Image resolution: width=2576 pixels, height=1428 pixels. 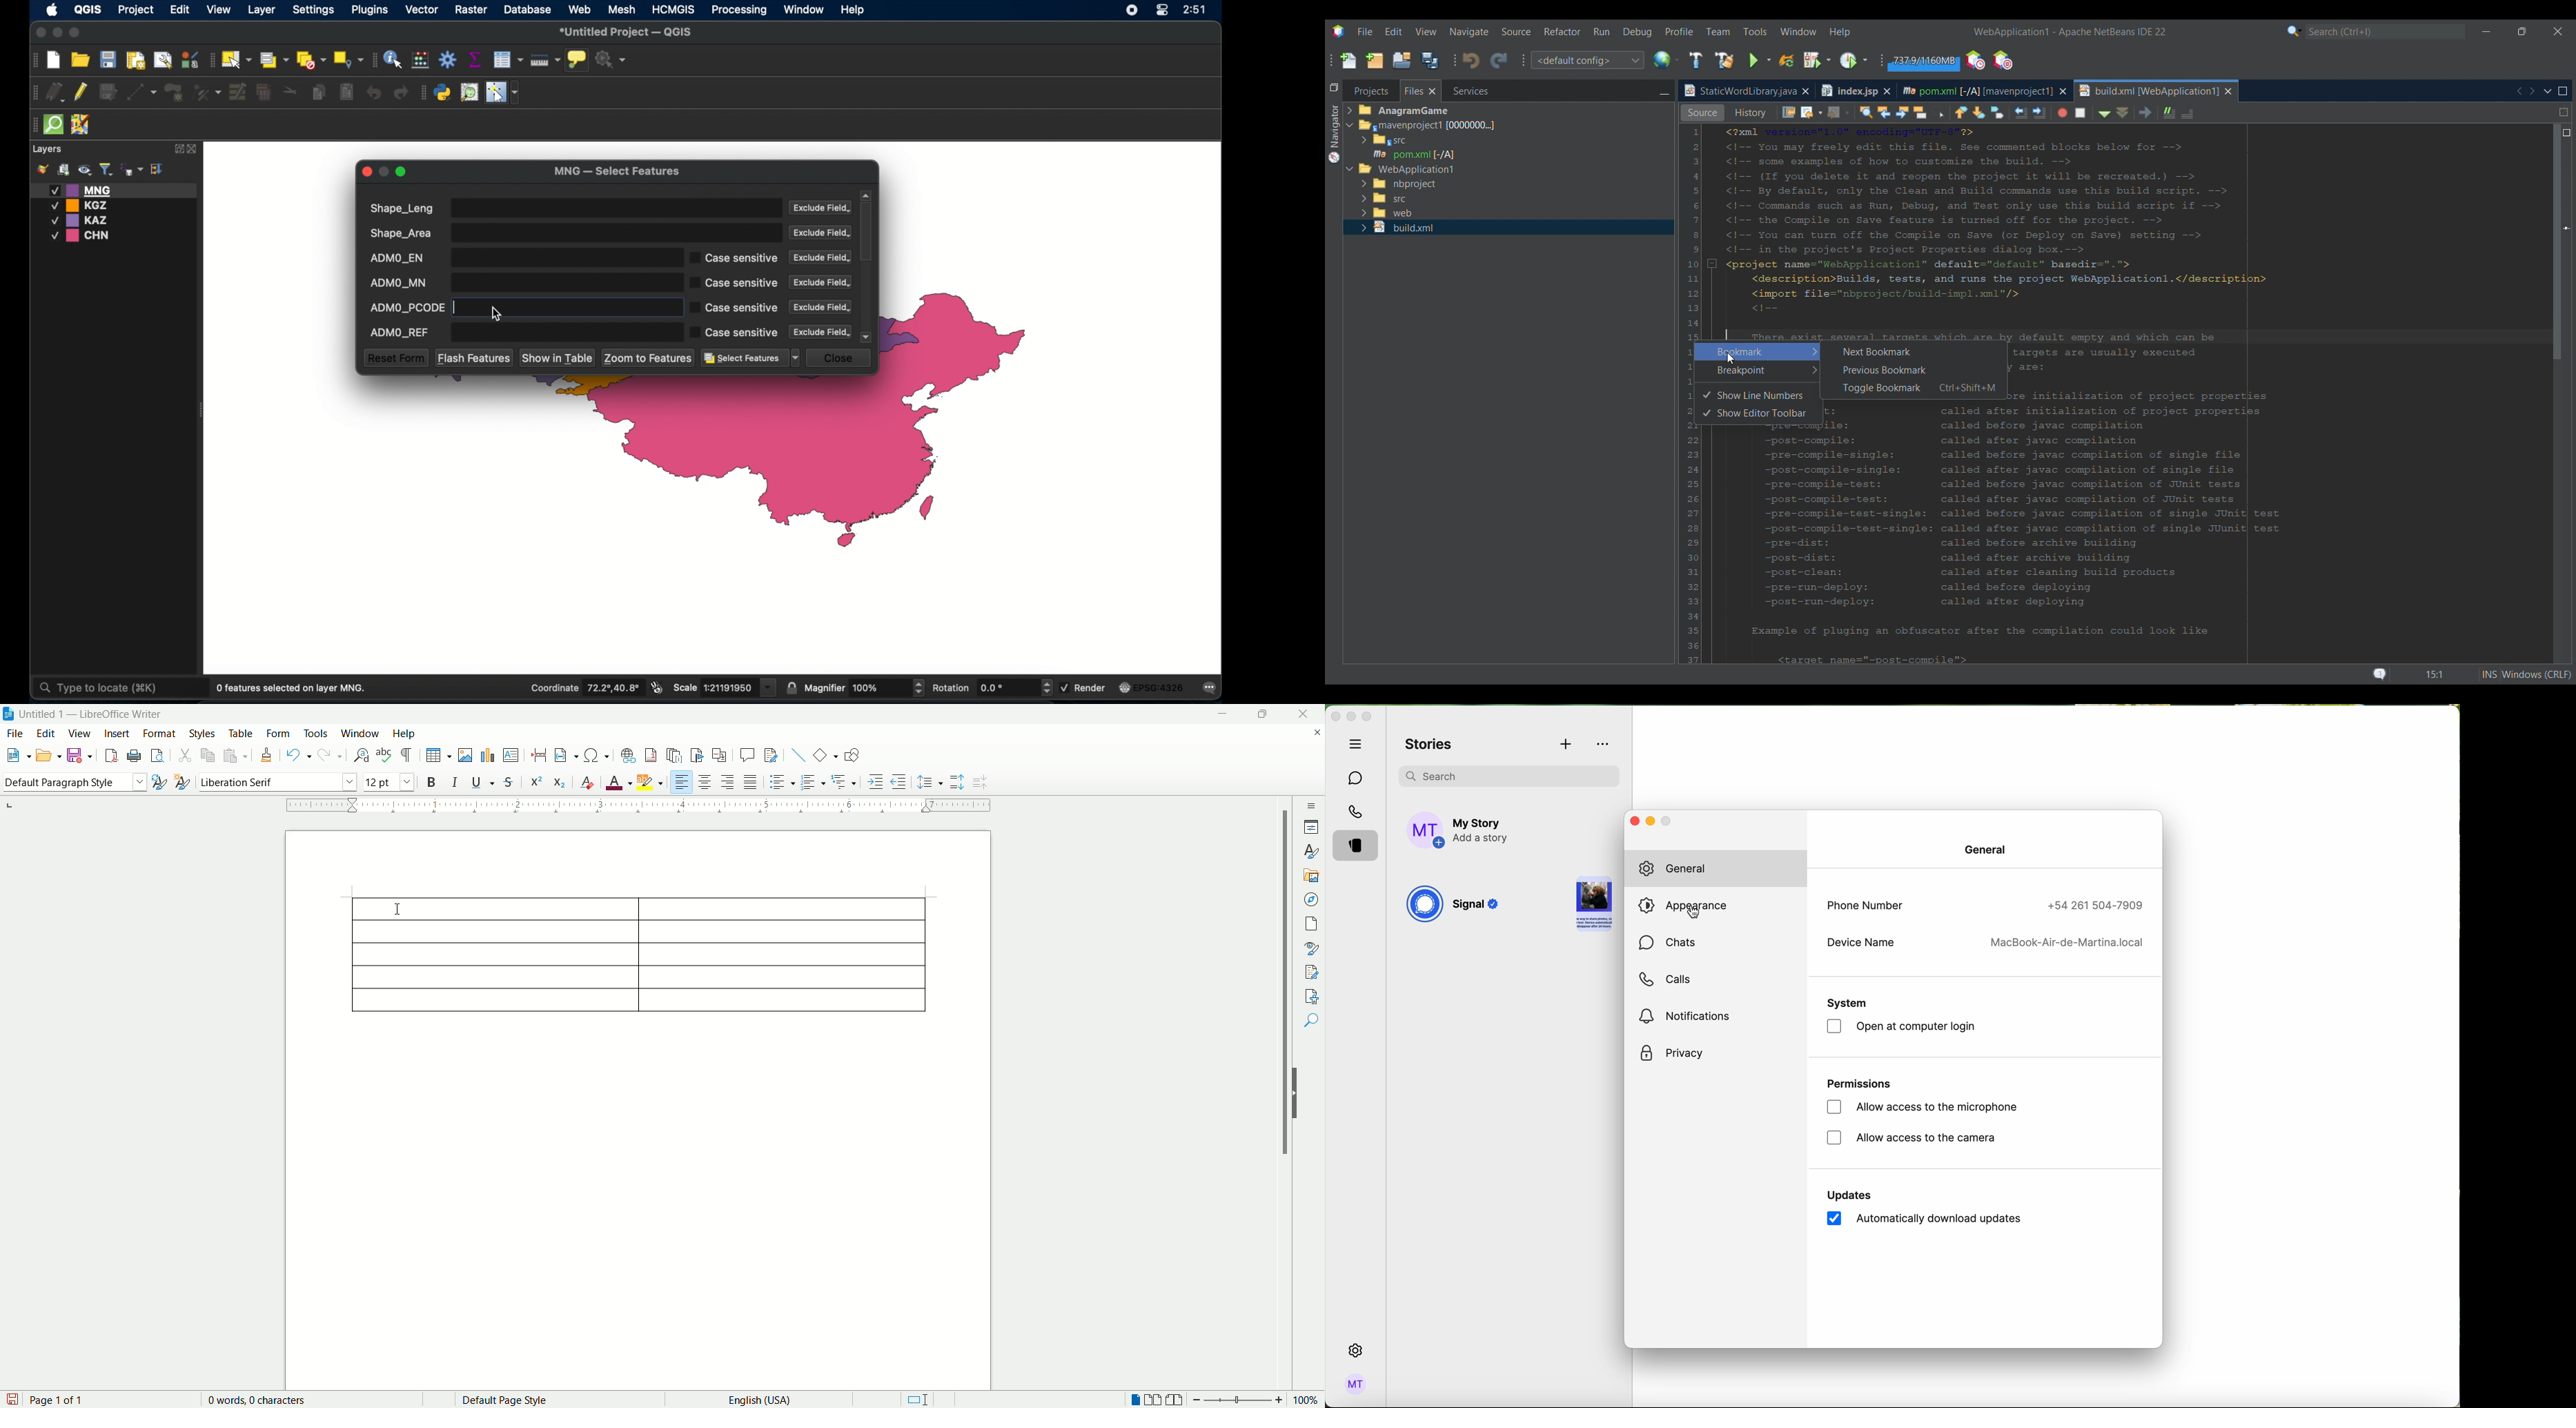 I want to click on plugins, so click(x=423, y=93).